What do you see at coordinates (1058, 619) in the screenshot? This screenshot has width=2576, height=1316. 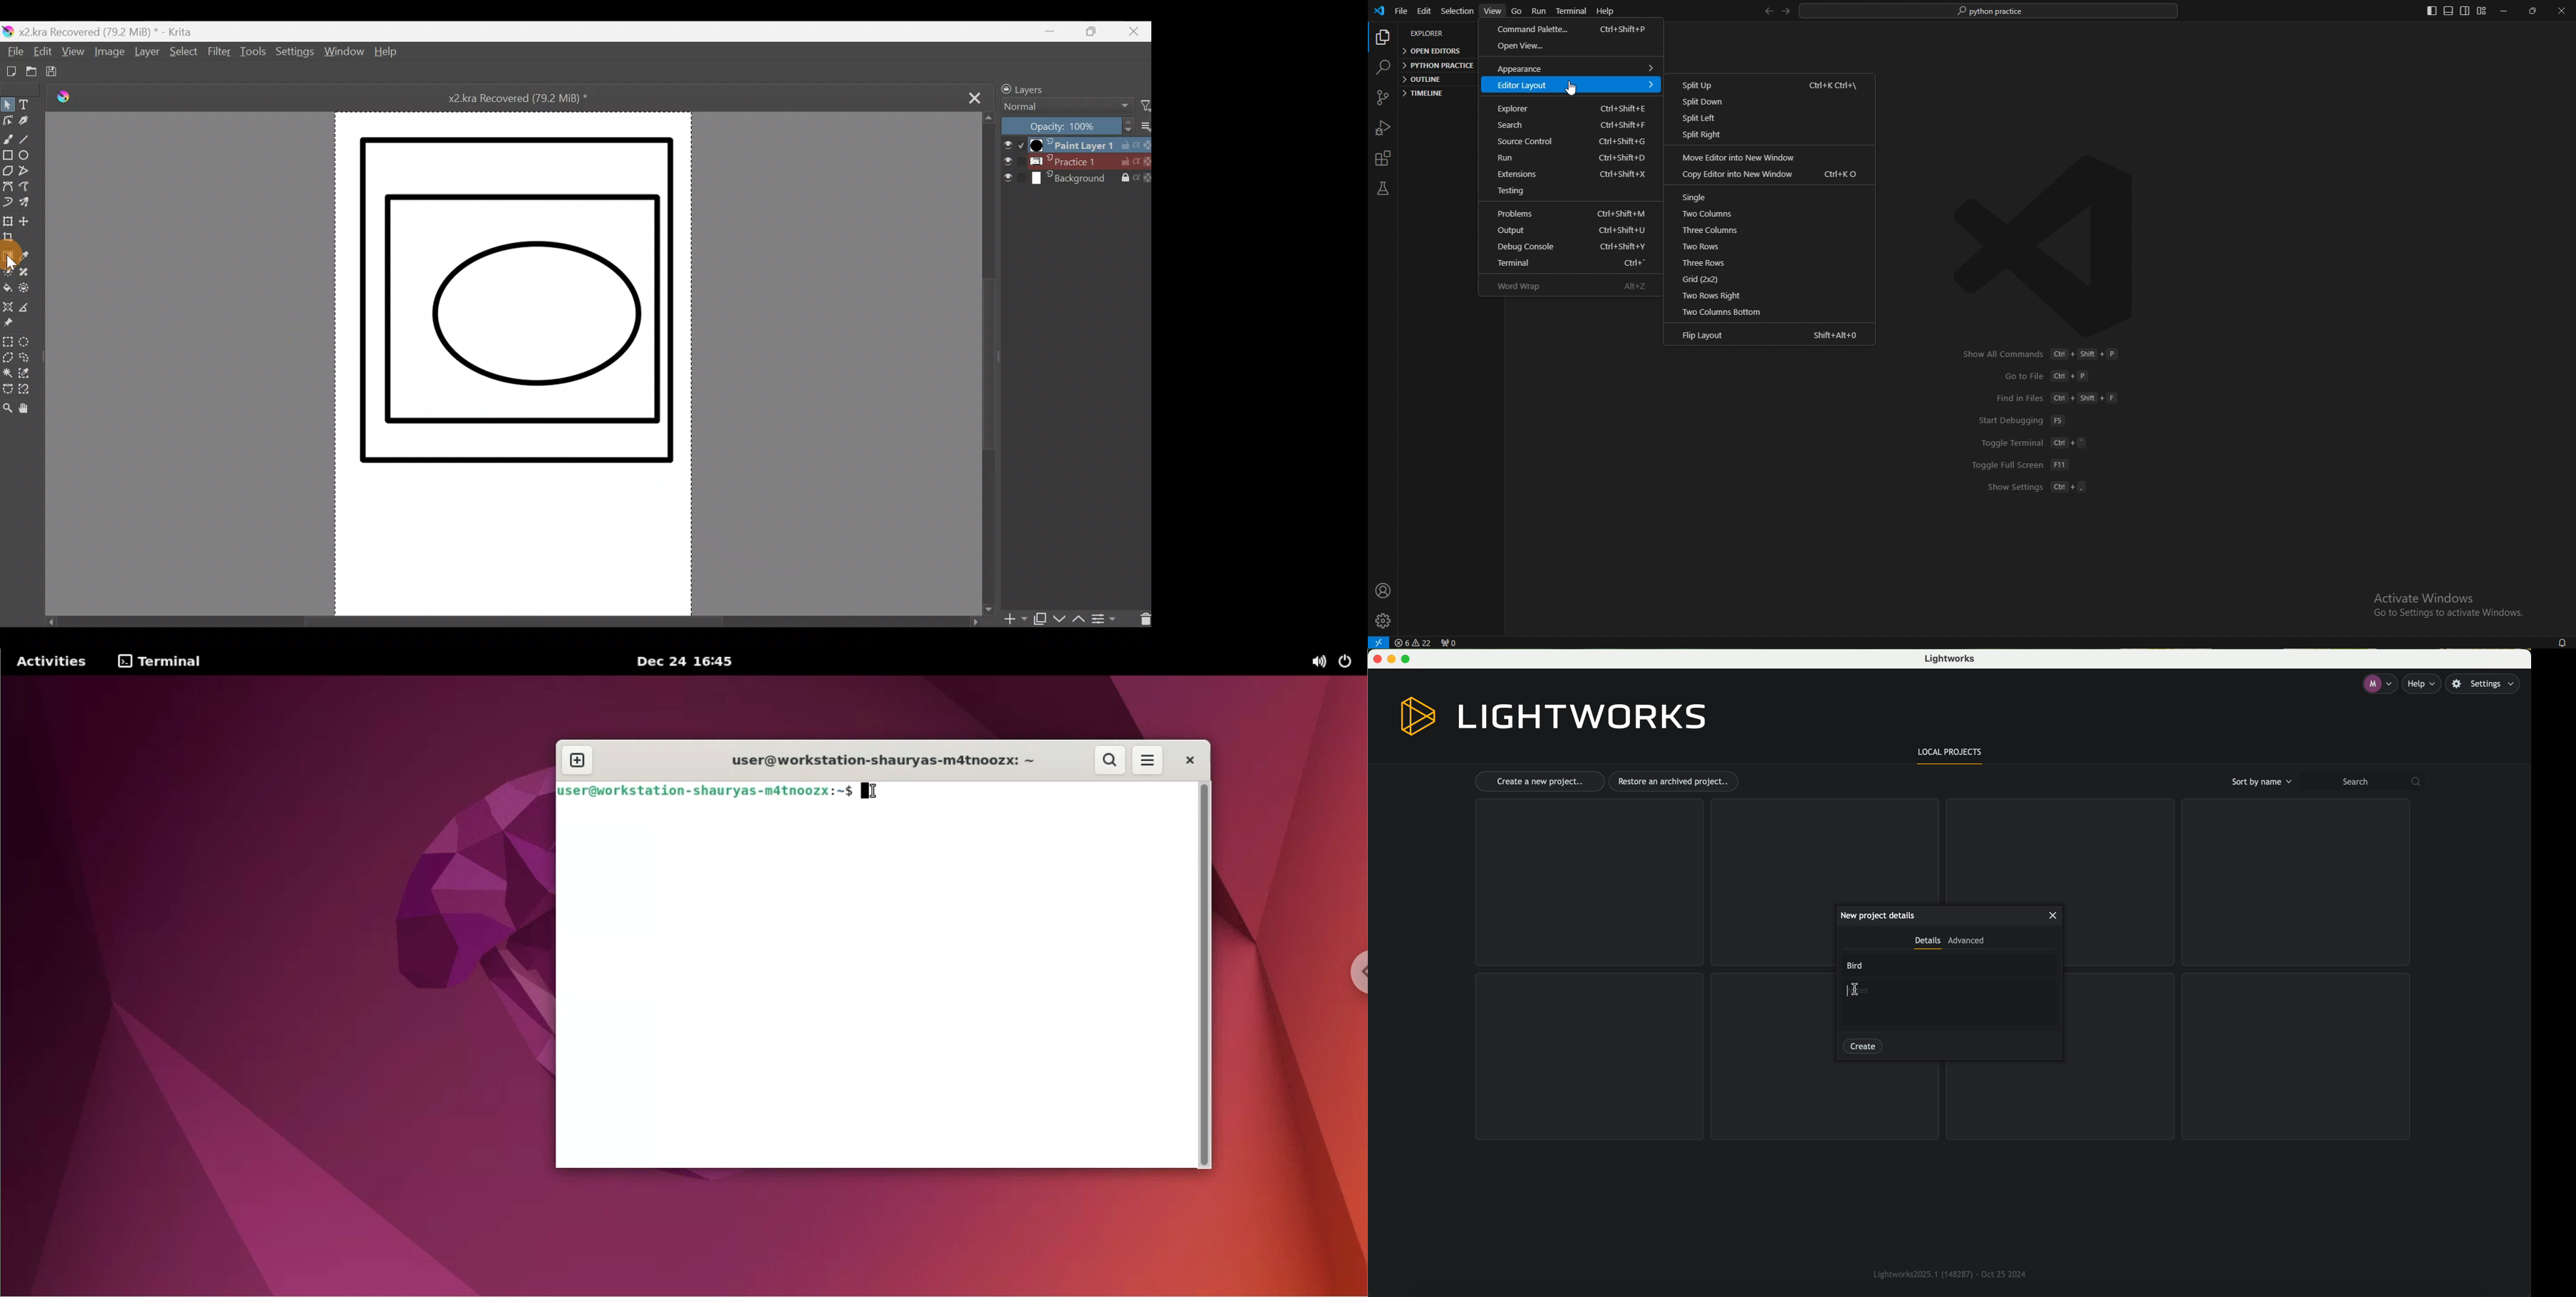 I see `Move layer/mask down` at bounding box center [1058, 619].